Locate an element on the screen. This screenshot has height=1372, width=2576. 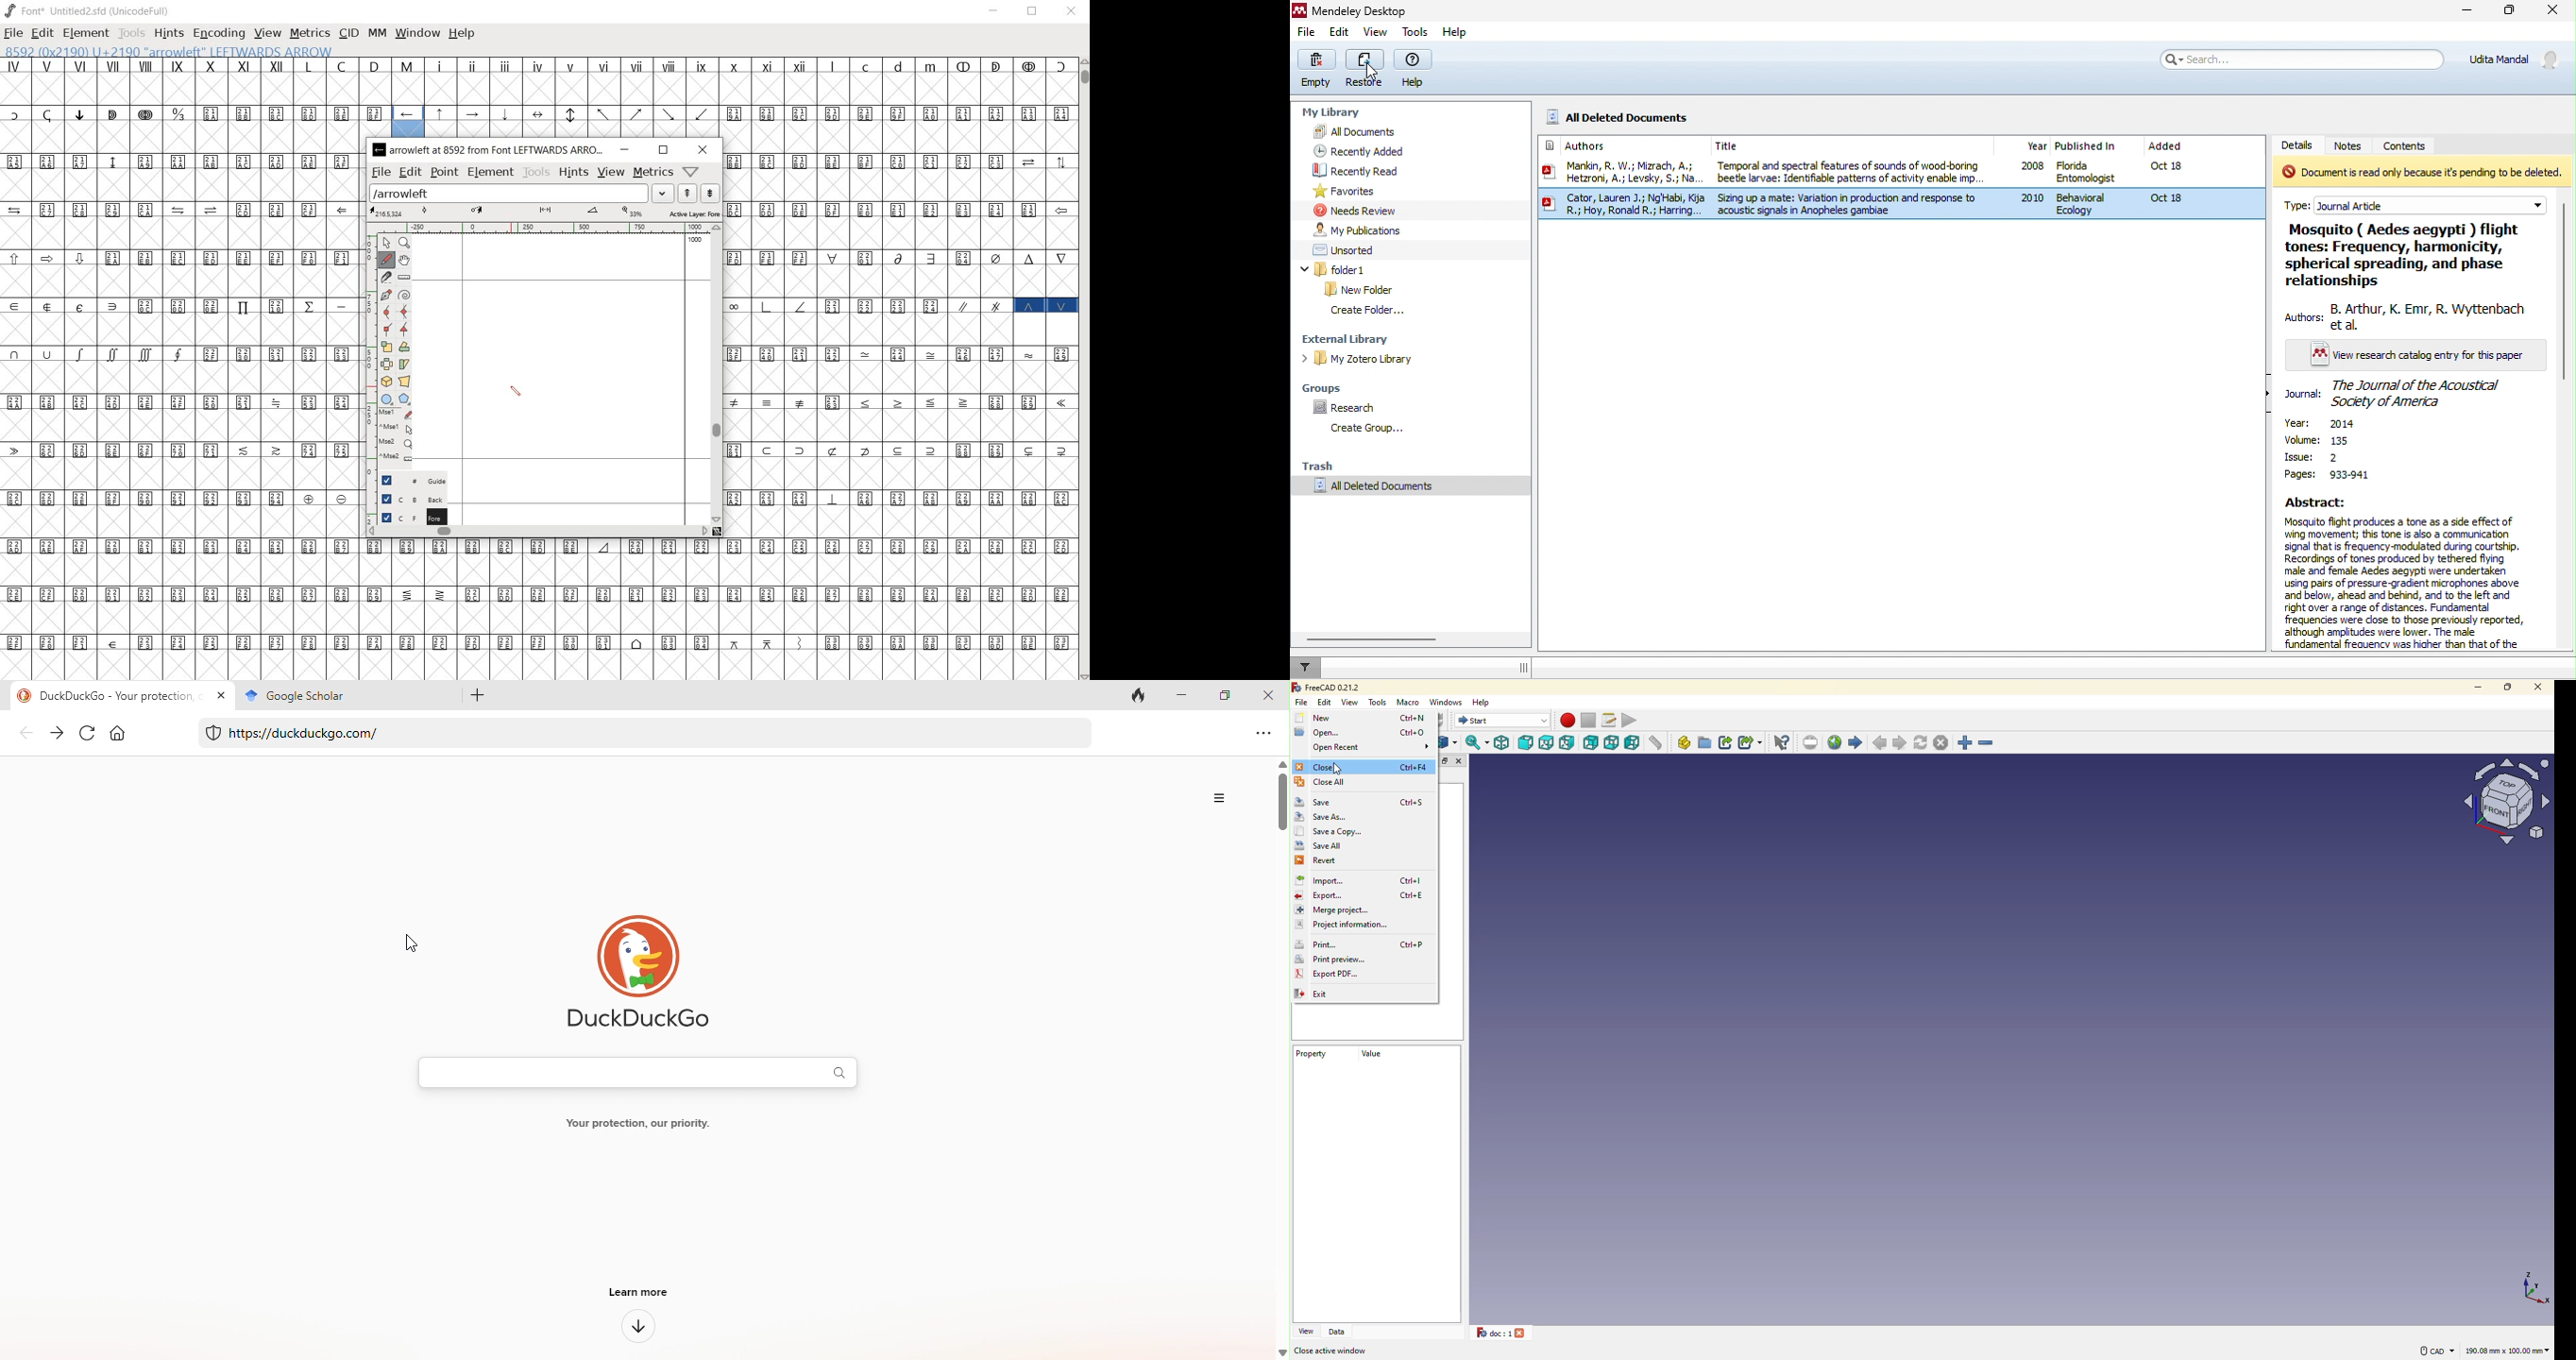
ctrl+l is located at coordinates (1412, 881).